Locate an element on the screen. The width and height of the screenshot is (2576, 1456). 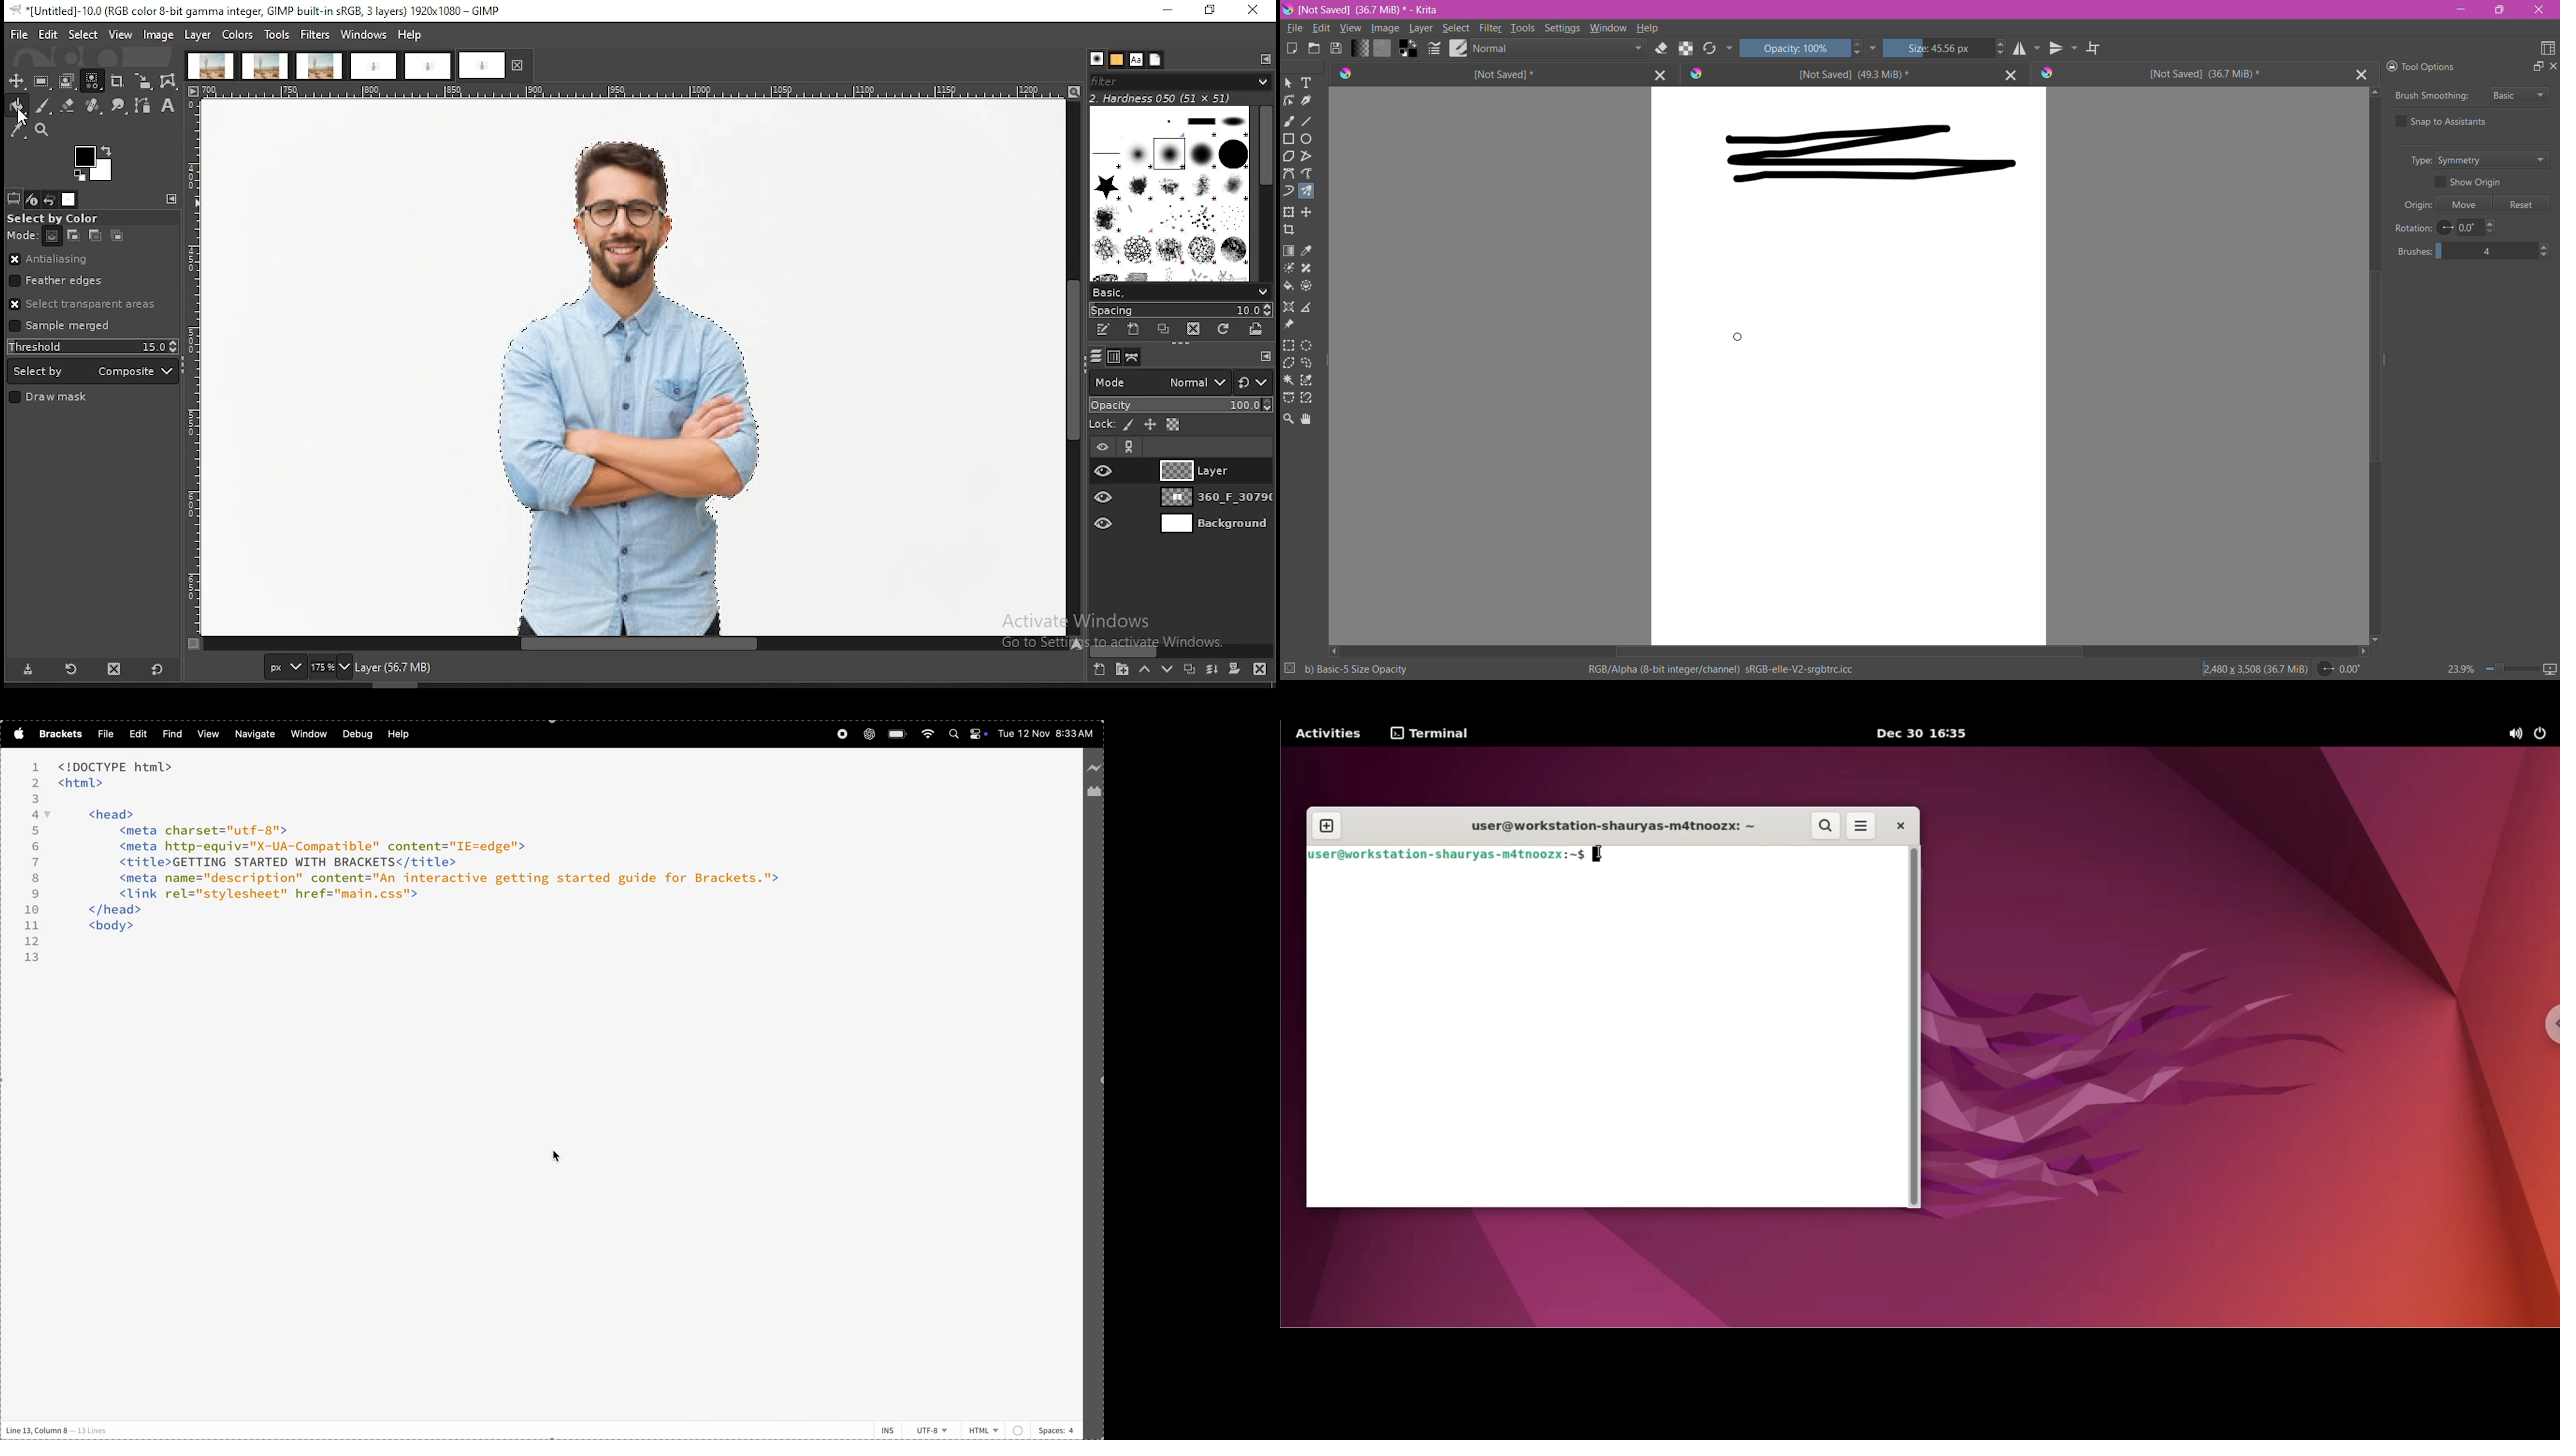
Text Tool is located at coordinates (1307, 83).